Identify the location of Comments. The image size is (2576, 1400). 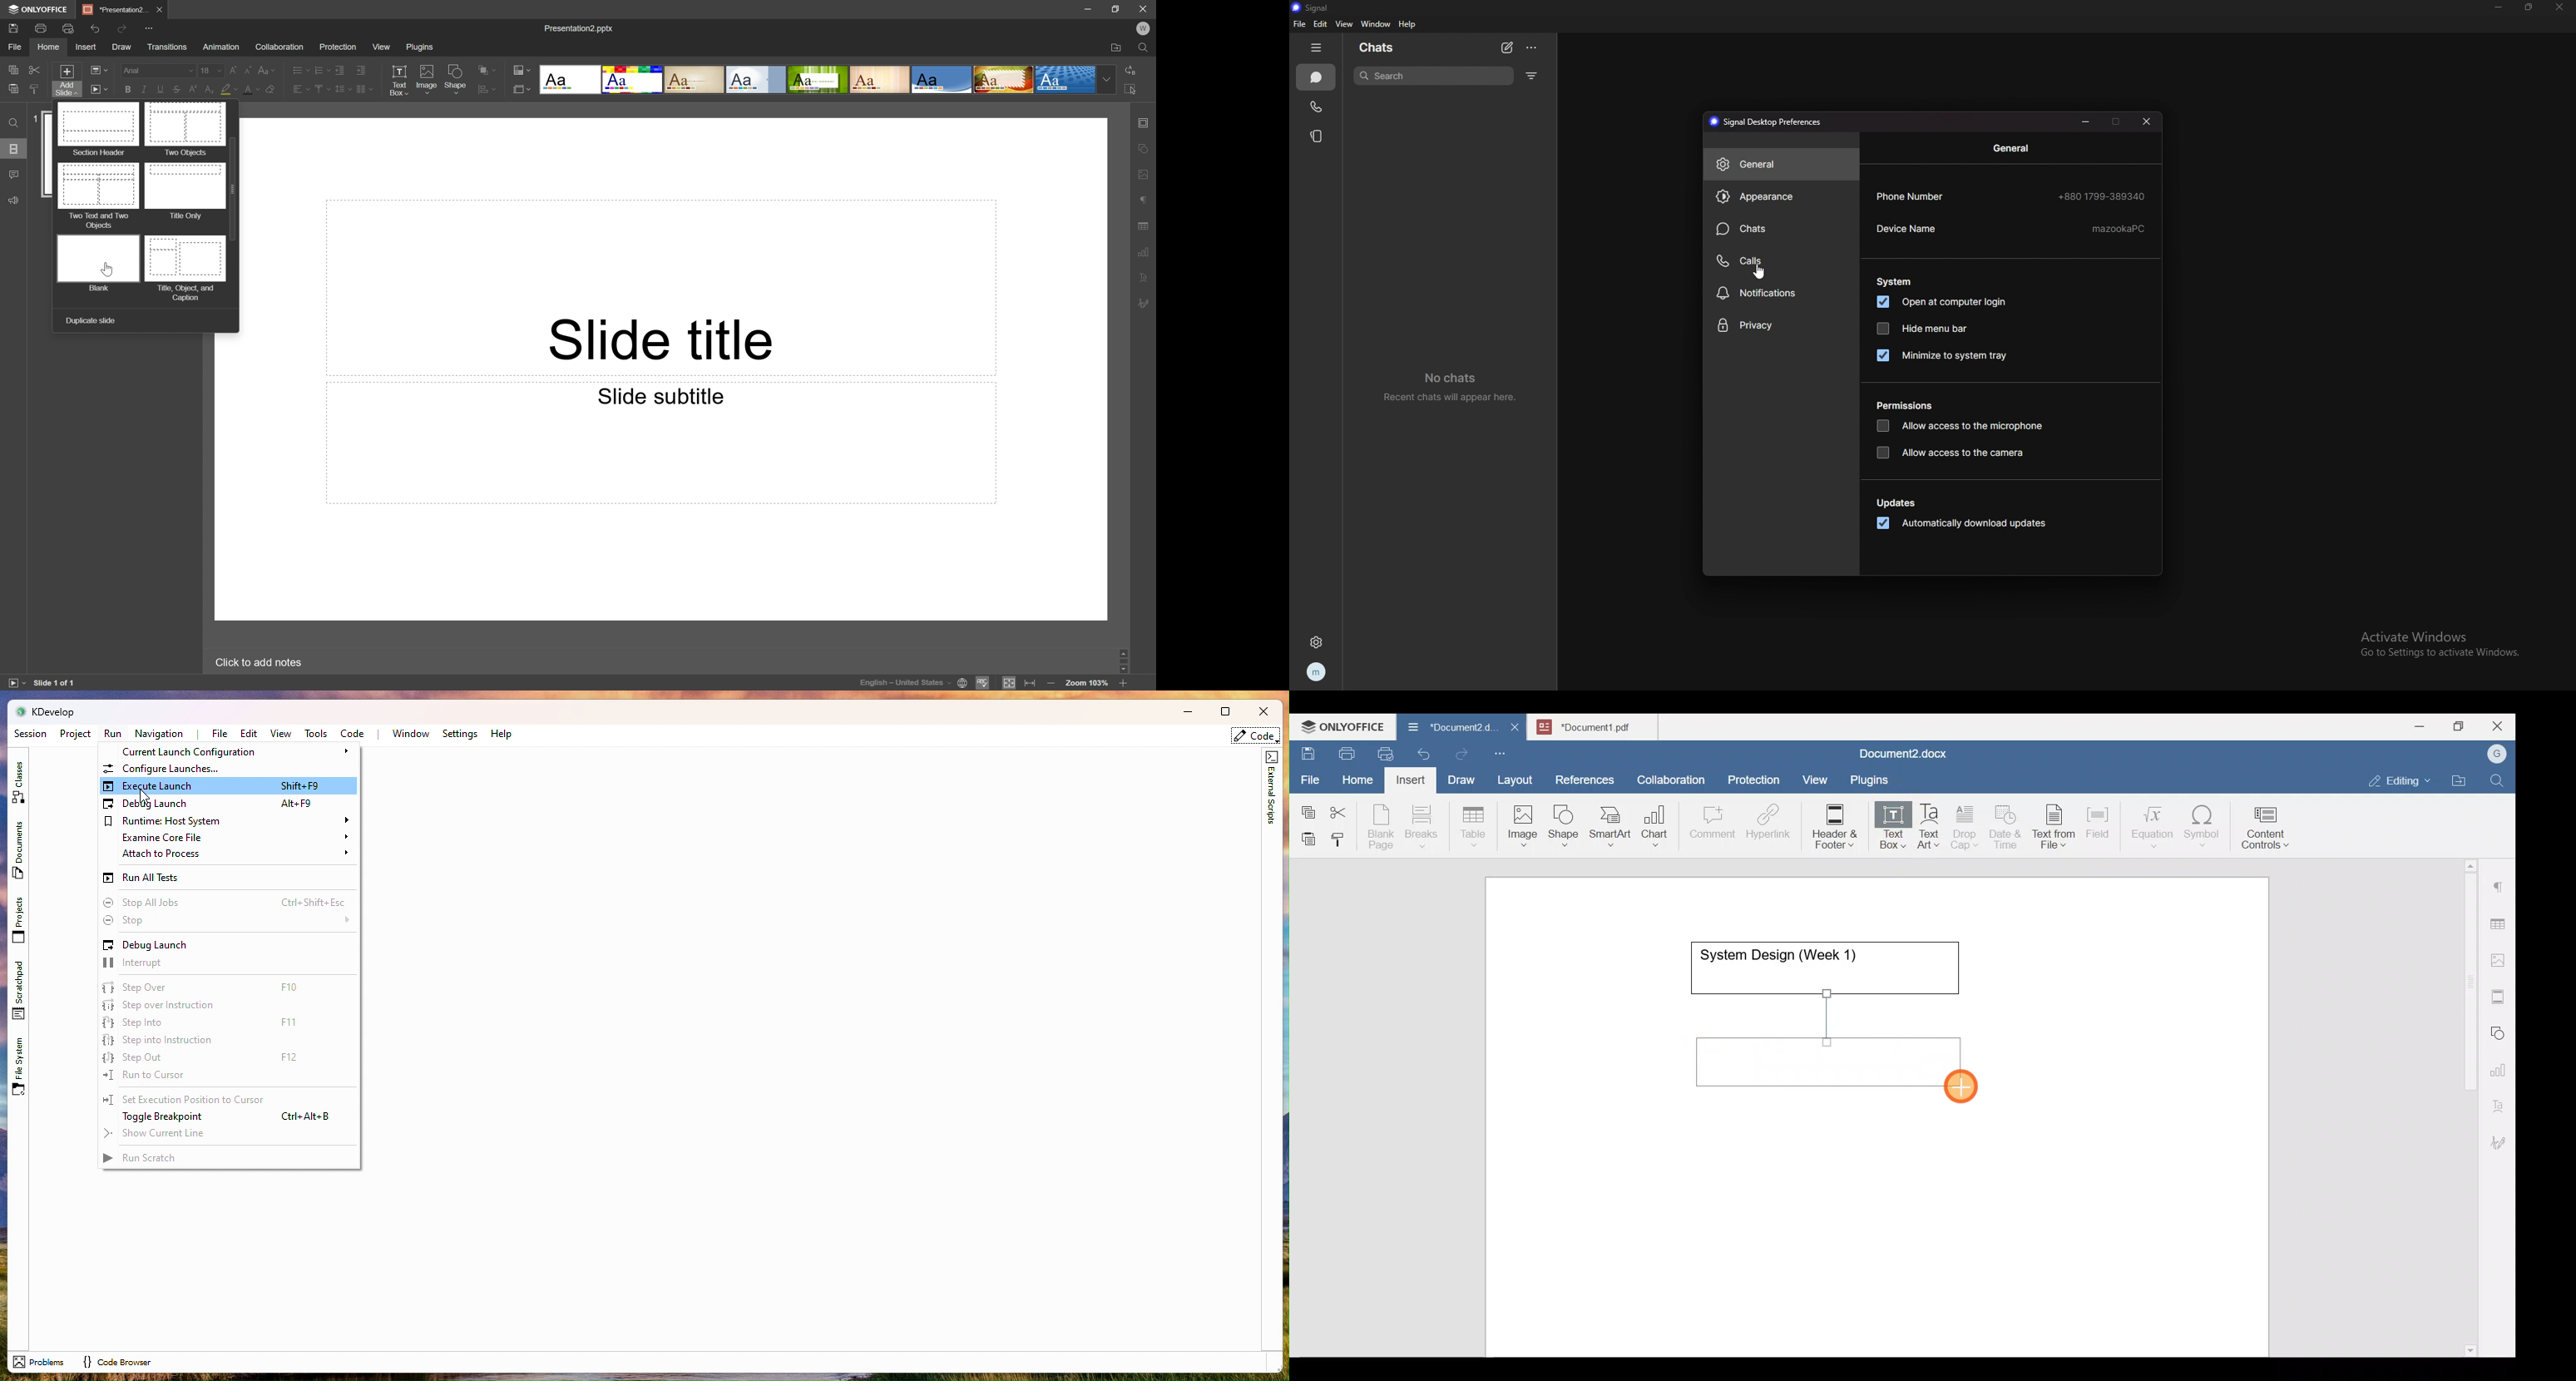
(13, 174).